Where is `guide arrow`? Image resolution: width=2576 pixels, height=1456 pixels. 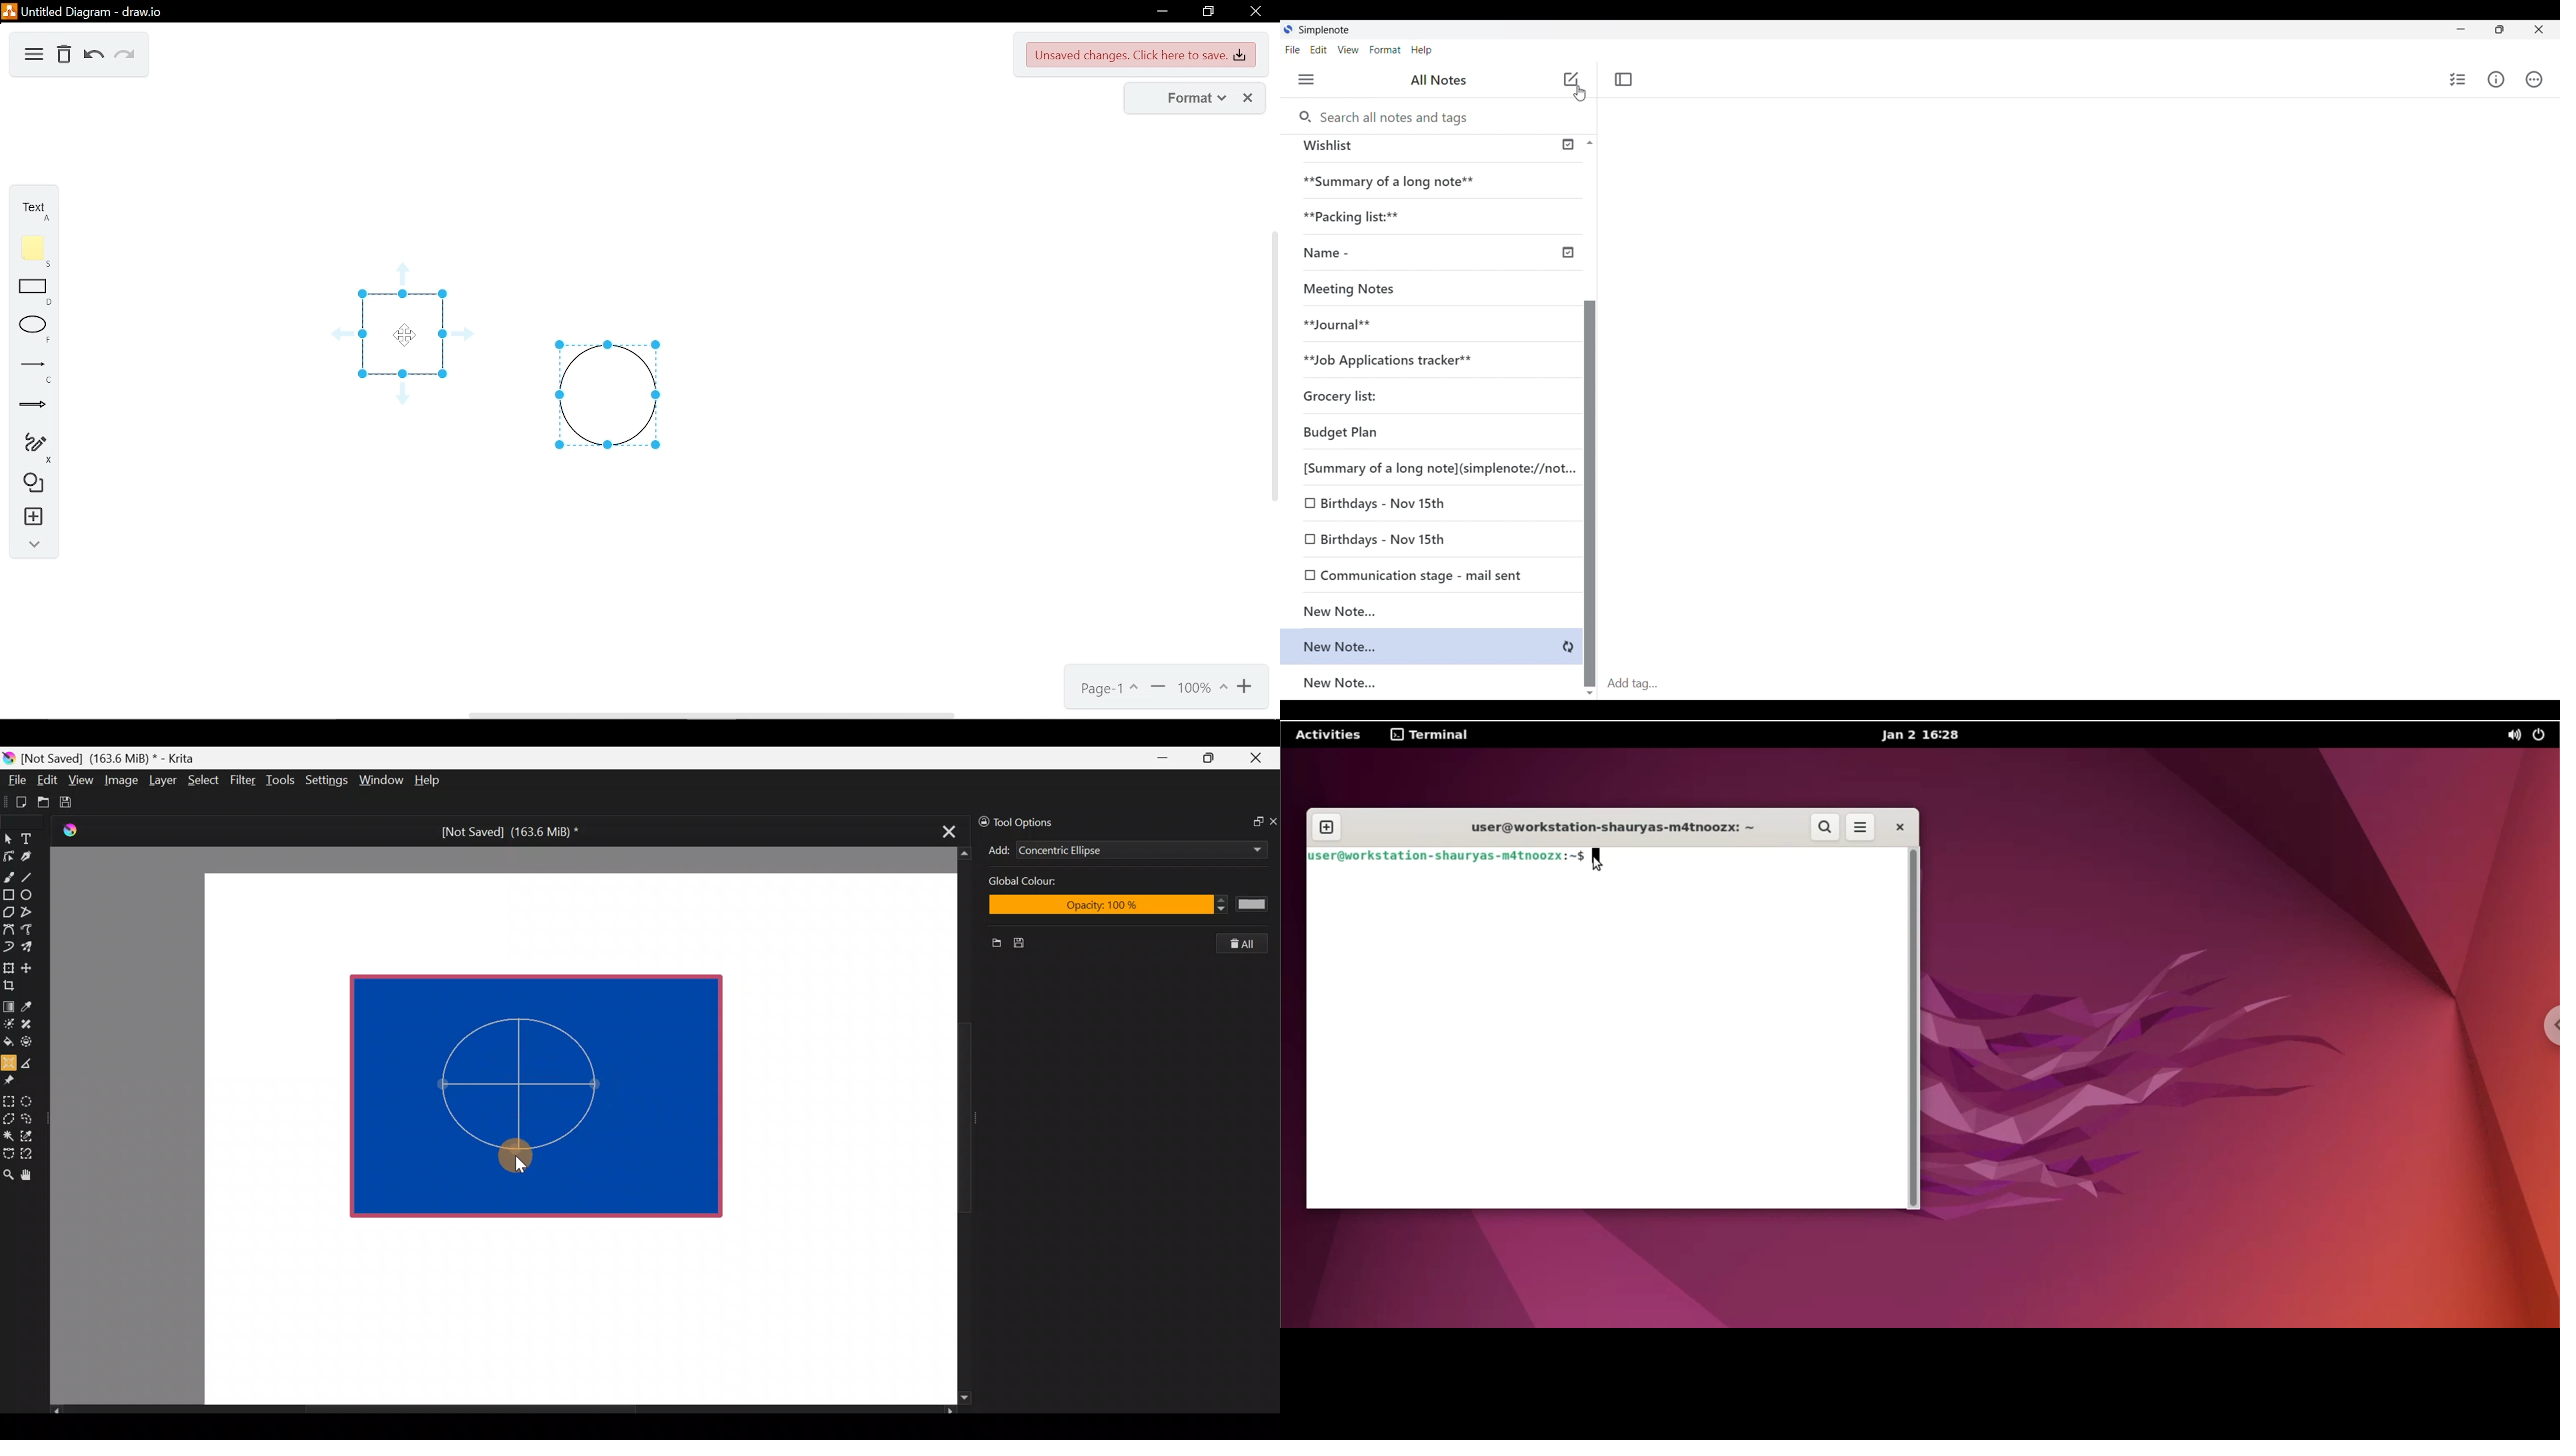
guide arrow is located at coordinates (403, 394).